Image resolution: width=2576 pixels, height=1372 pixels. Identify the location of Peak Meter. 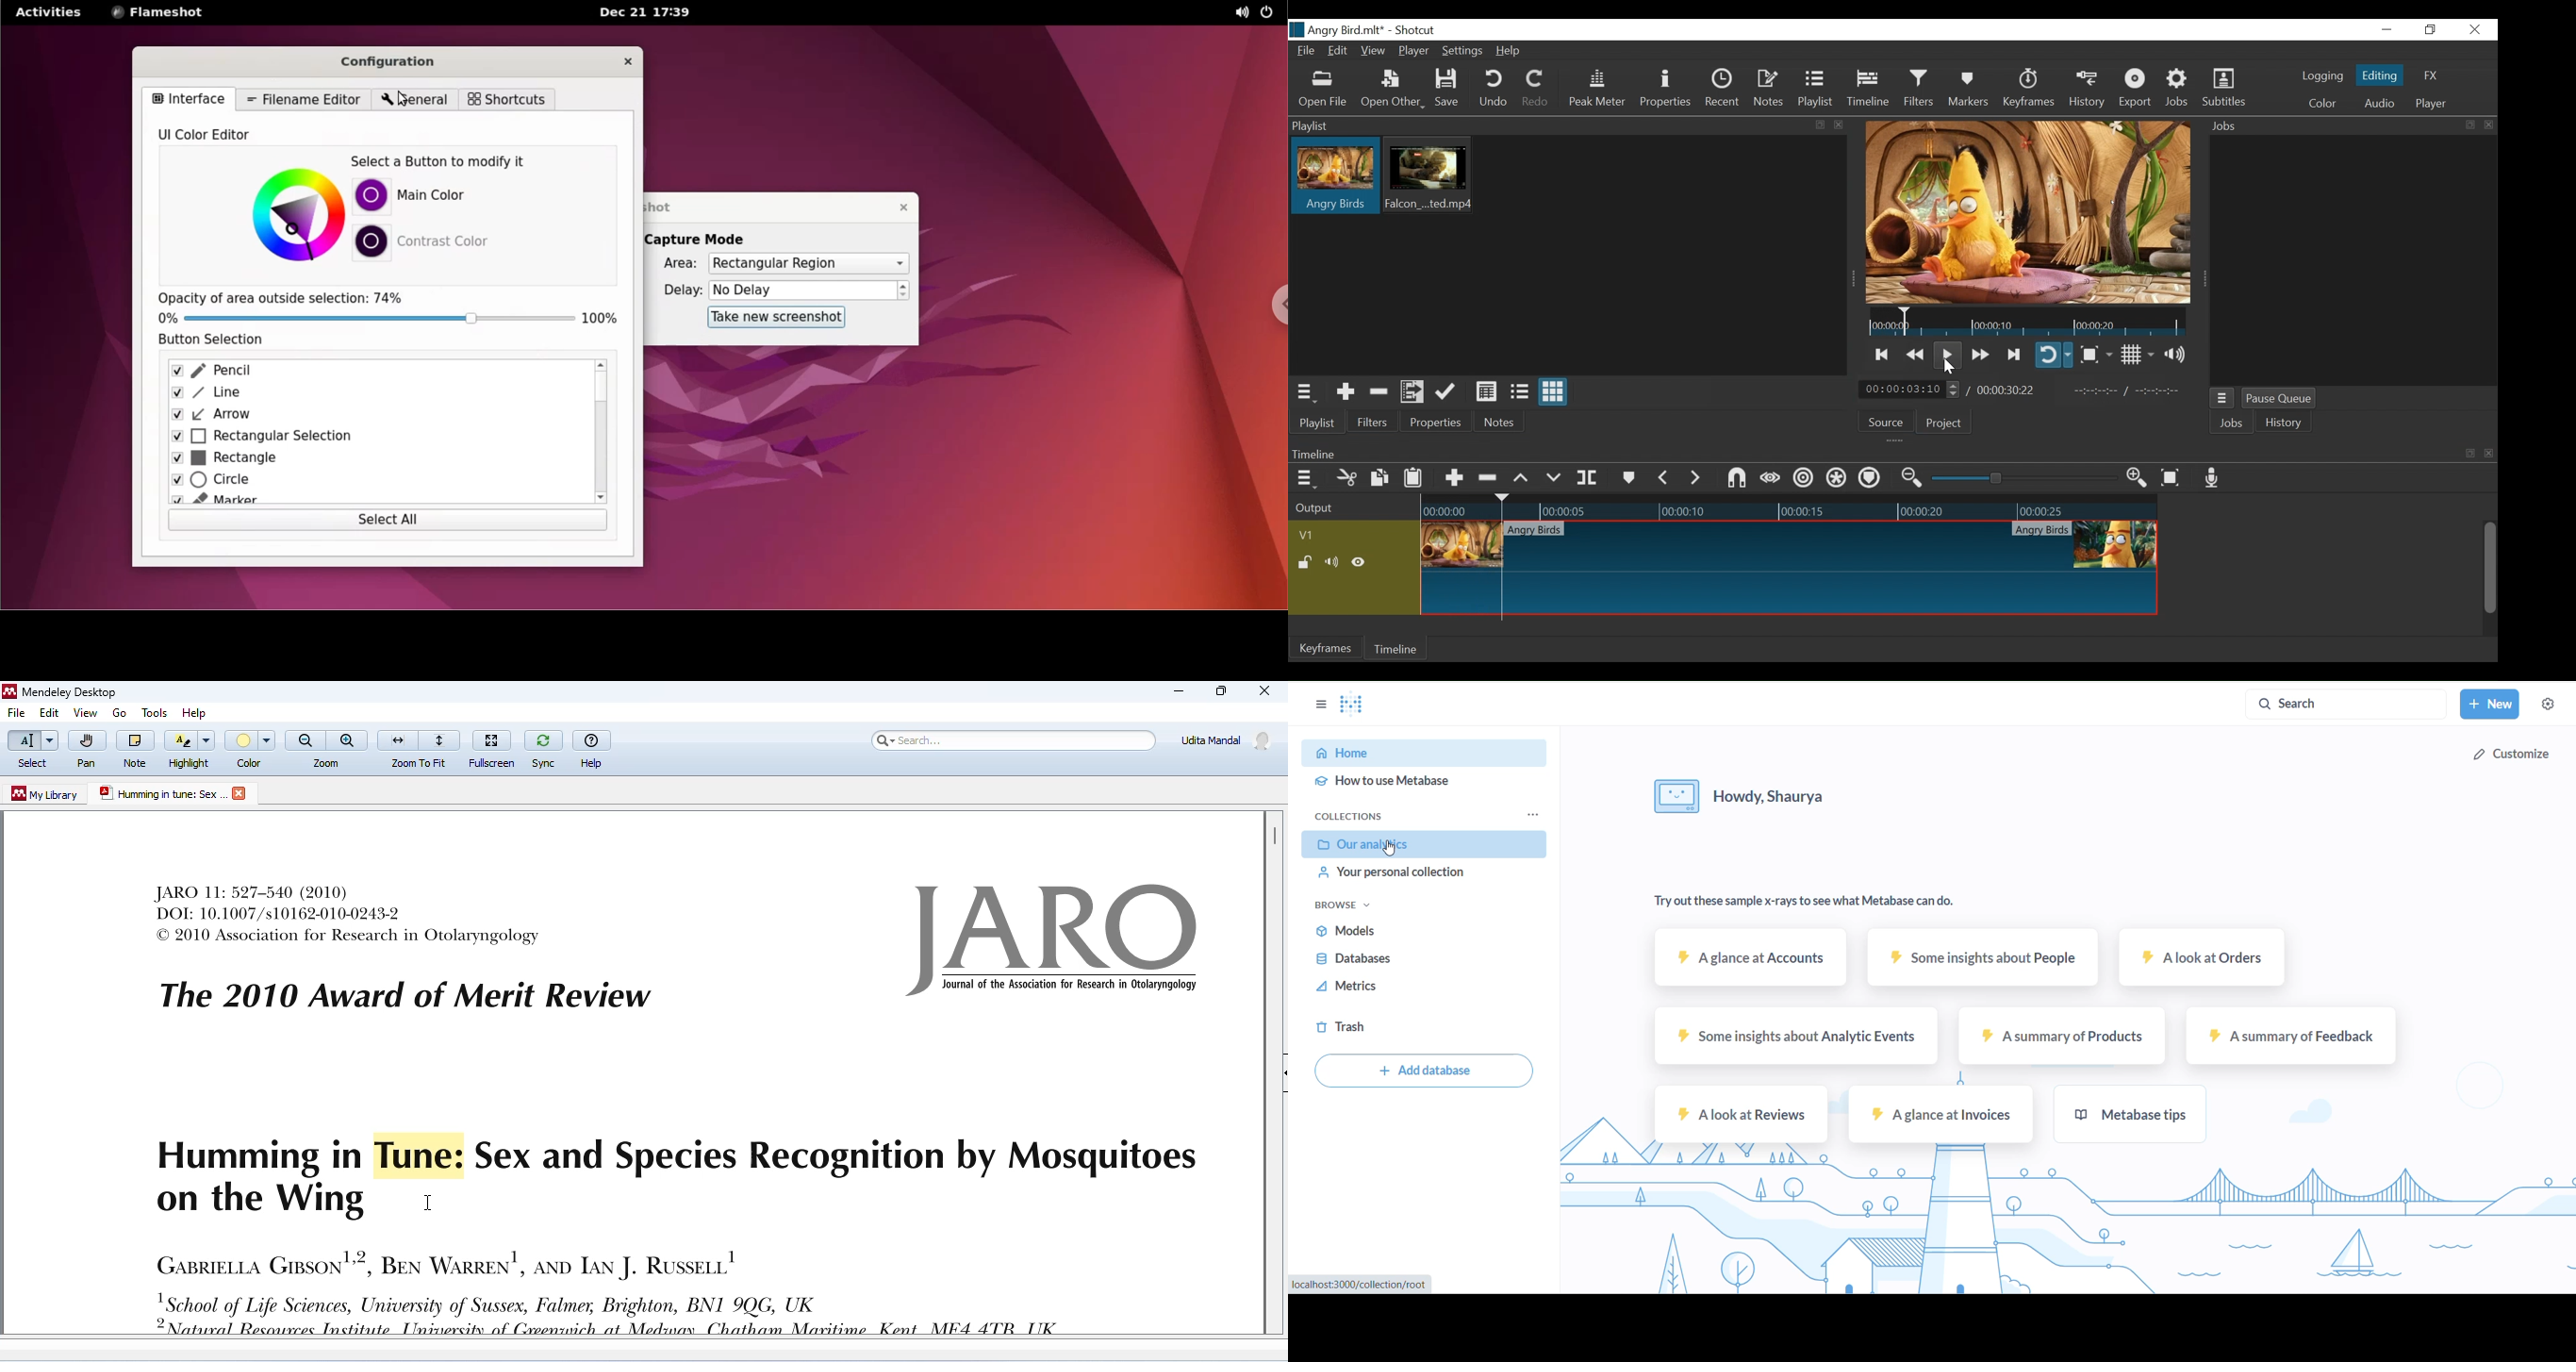
(1597, 90).